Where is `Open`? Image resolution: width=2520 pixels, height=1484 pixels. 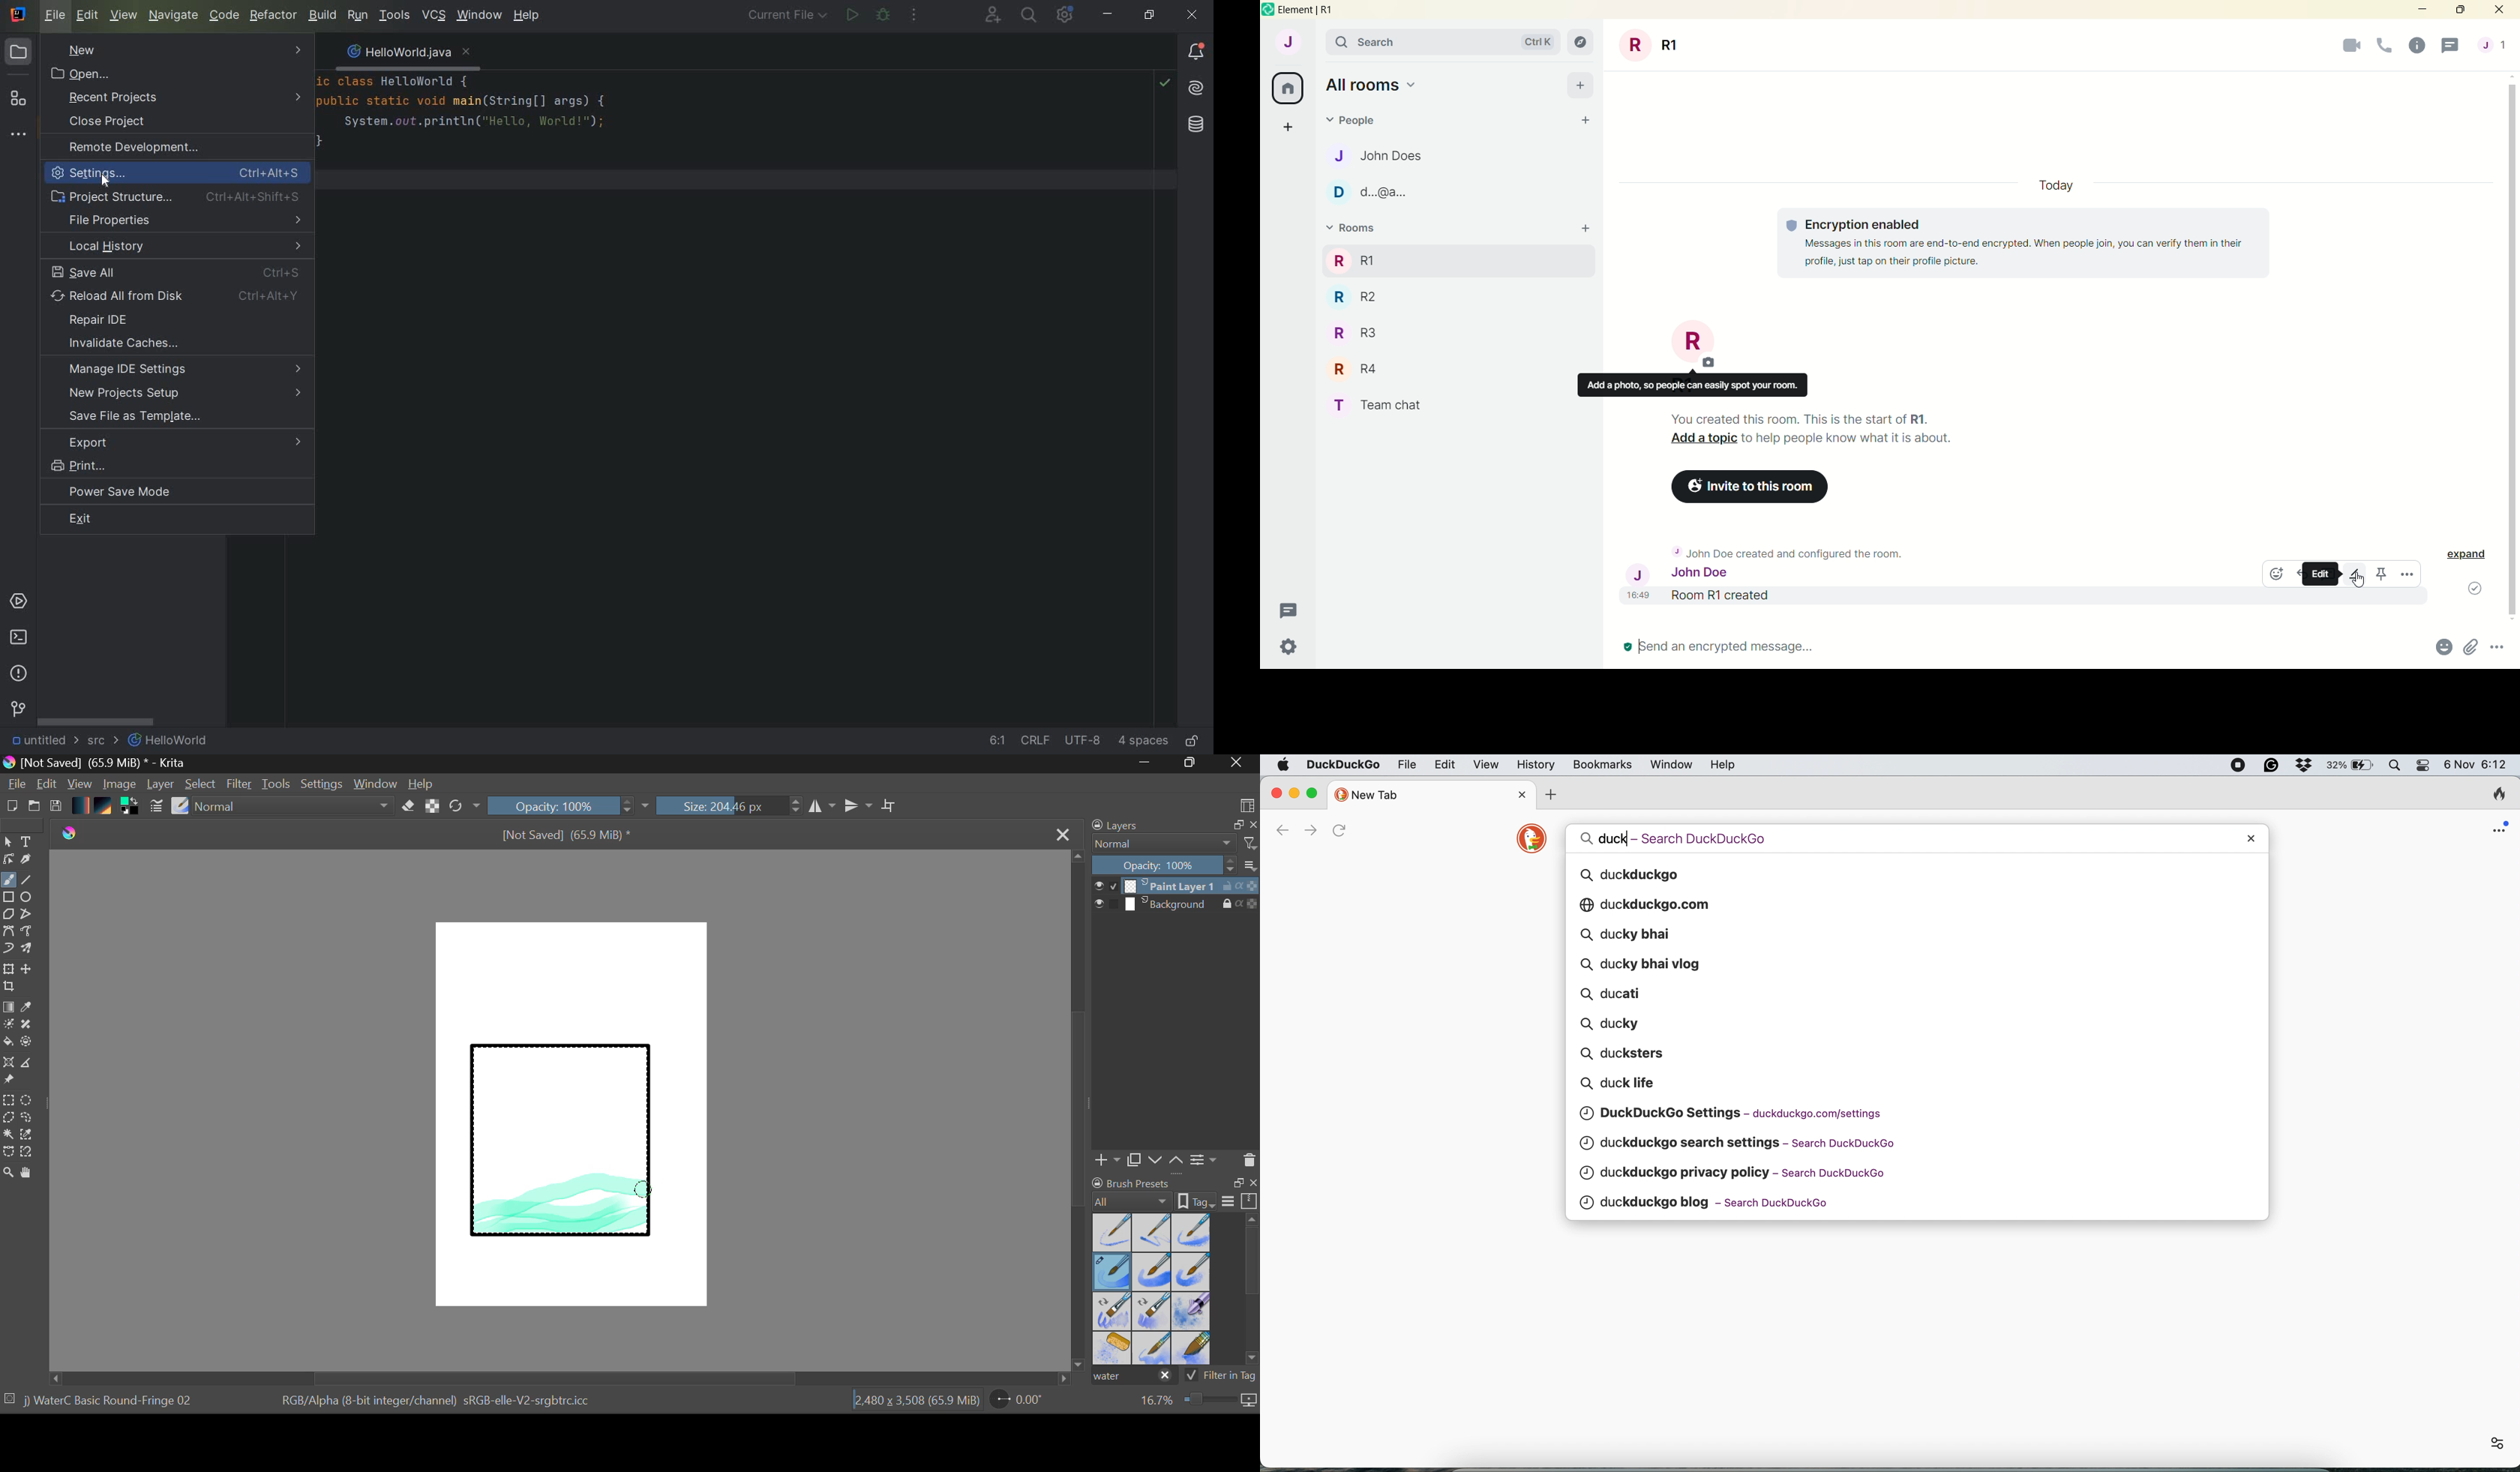 Open is located at coordinates (35, 808).